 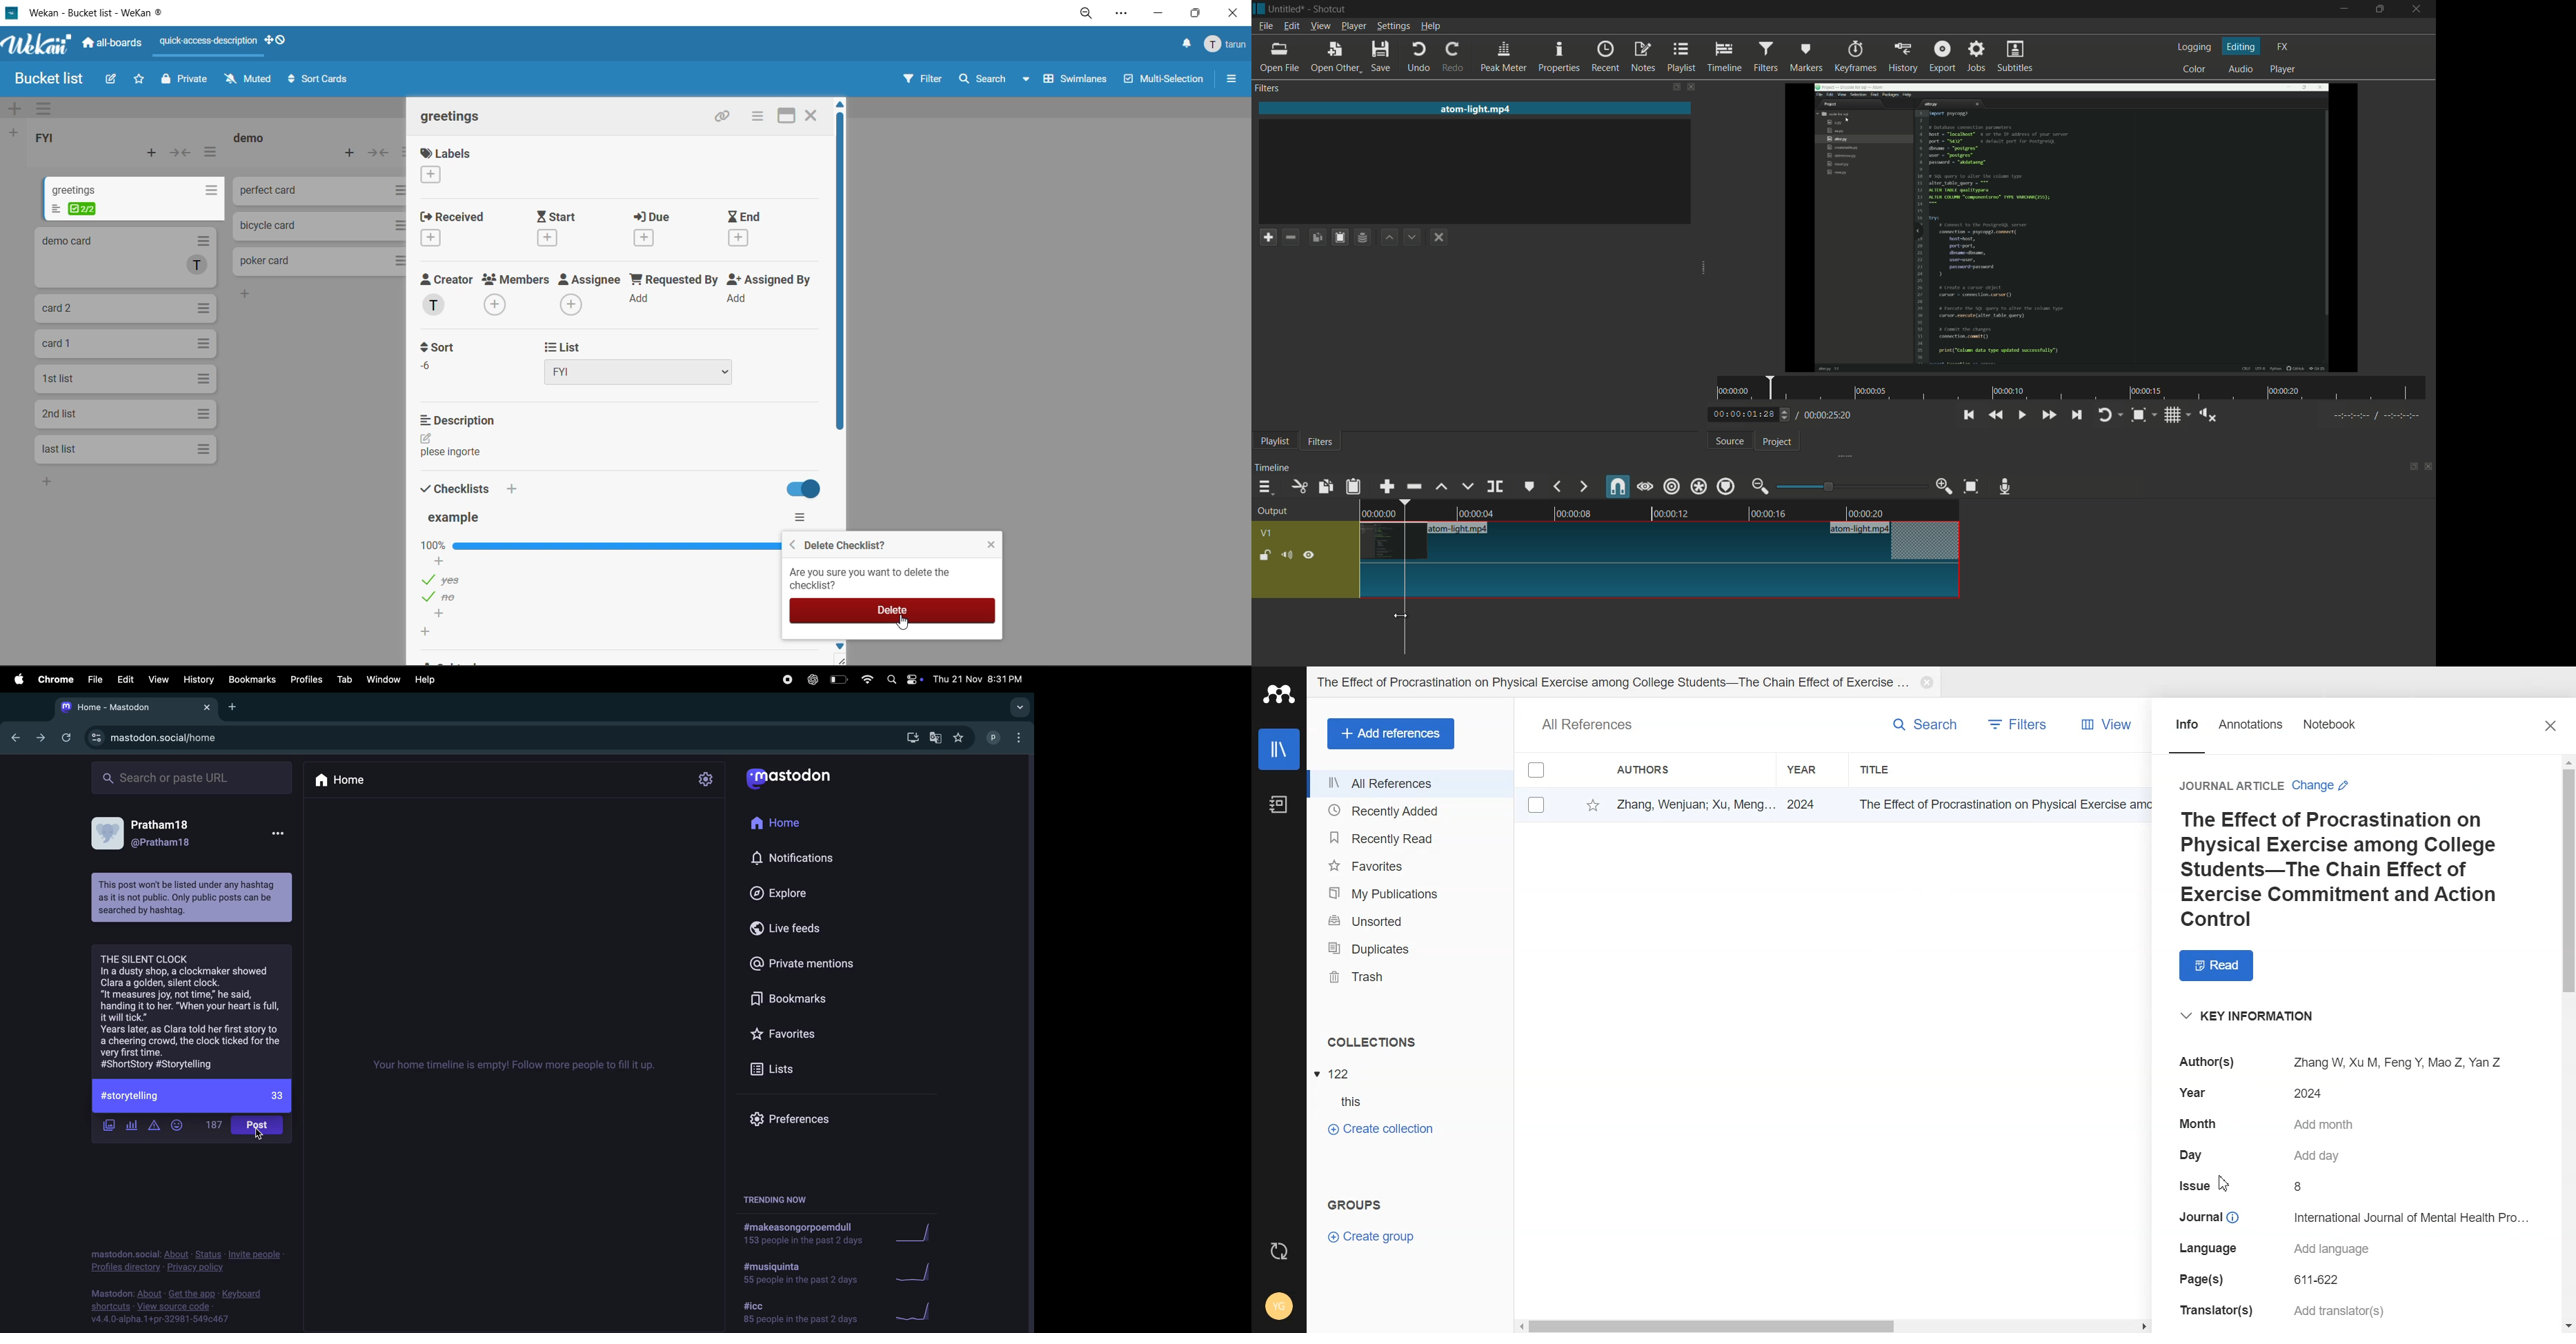 What do you see at coordinates (2552, 726) in the screenshot?
I see `Close` at bounding box center [2552, 726].